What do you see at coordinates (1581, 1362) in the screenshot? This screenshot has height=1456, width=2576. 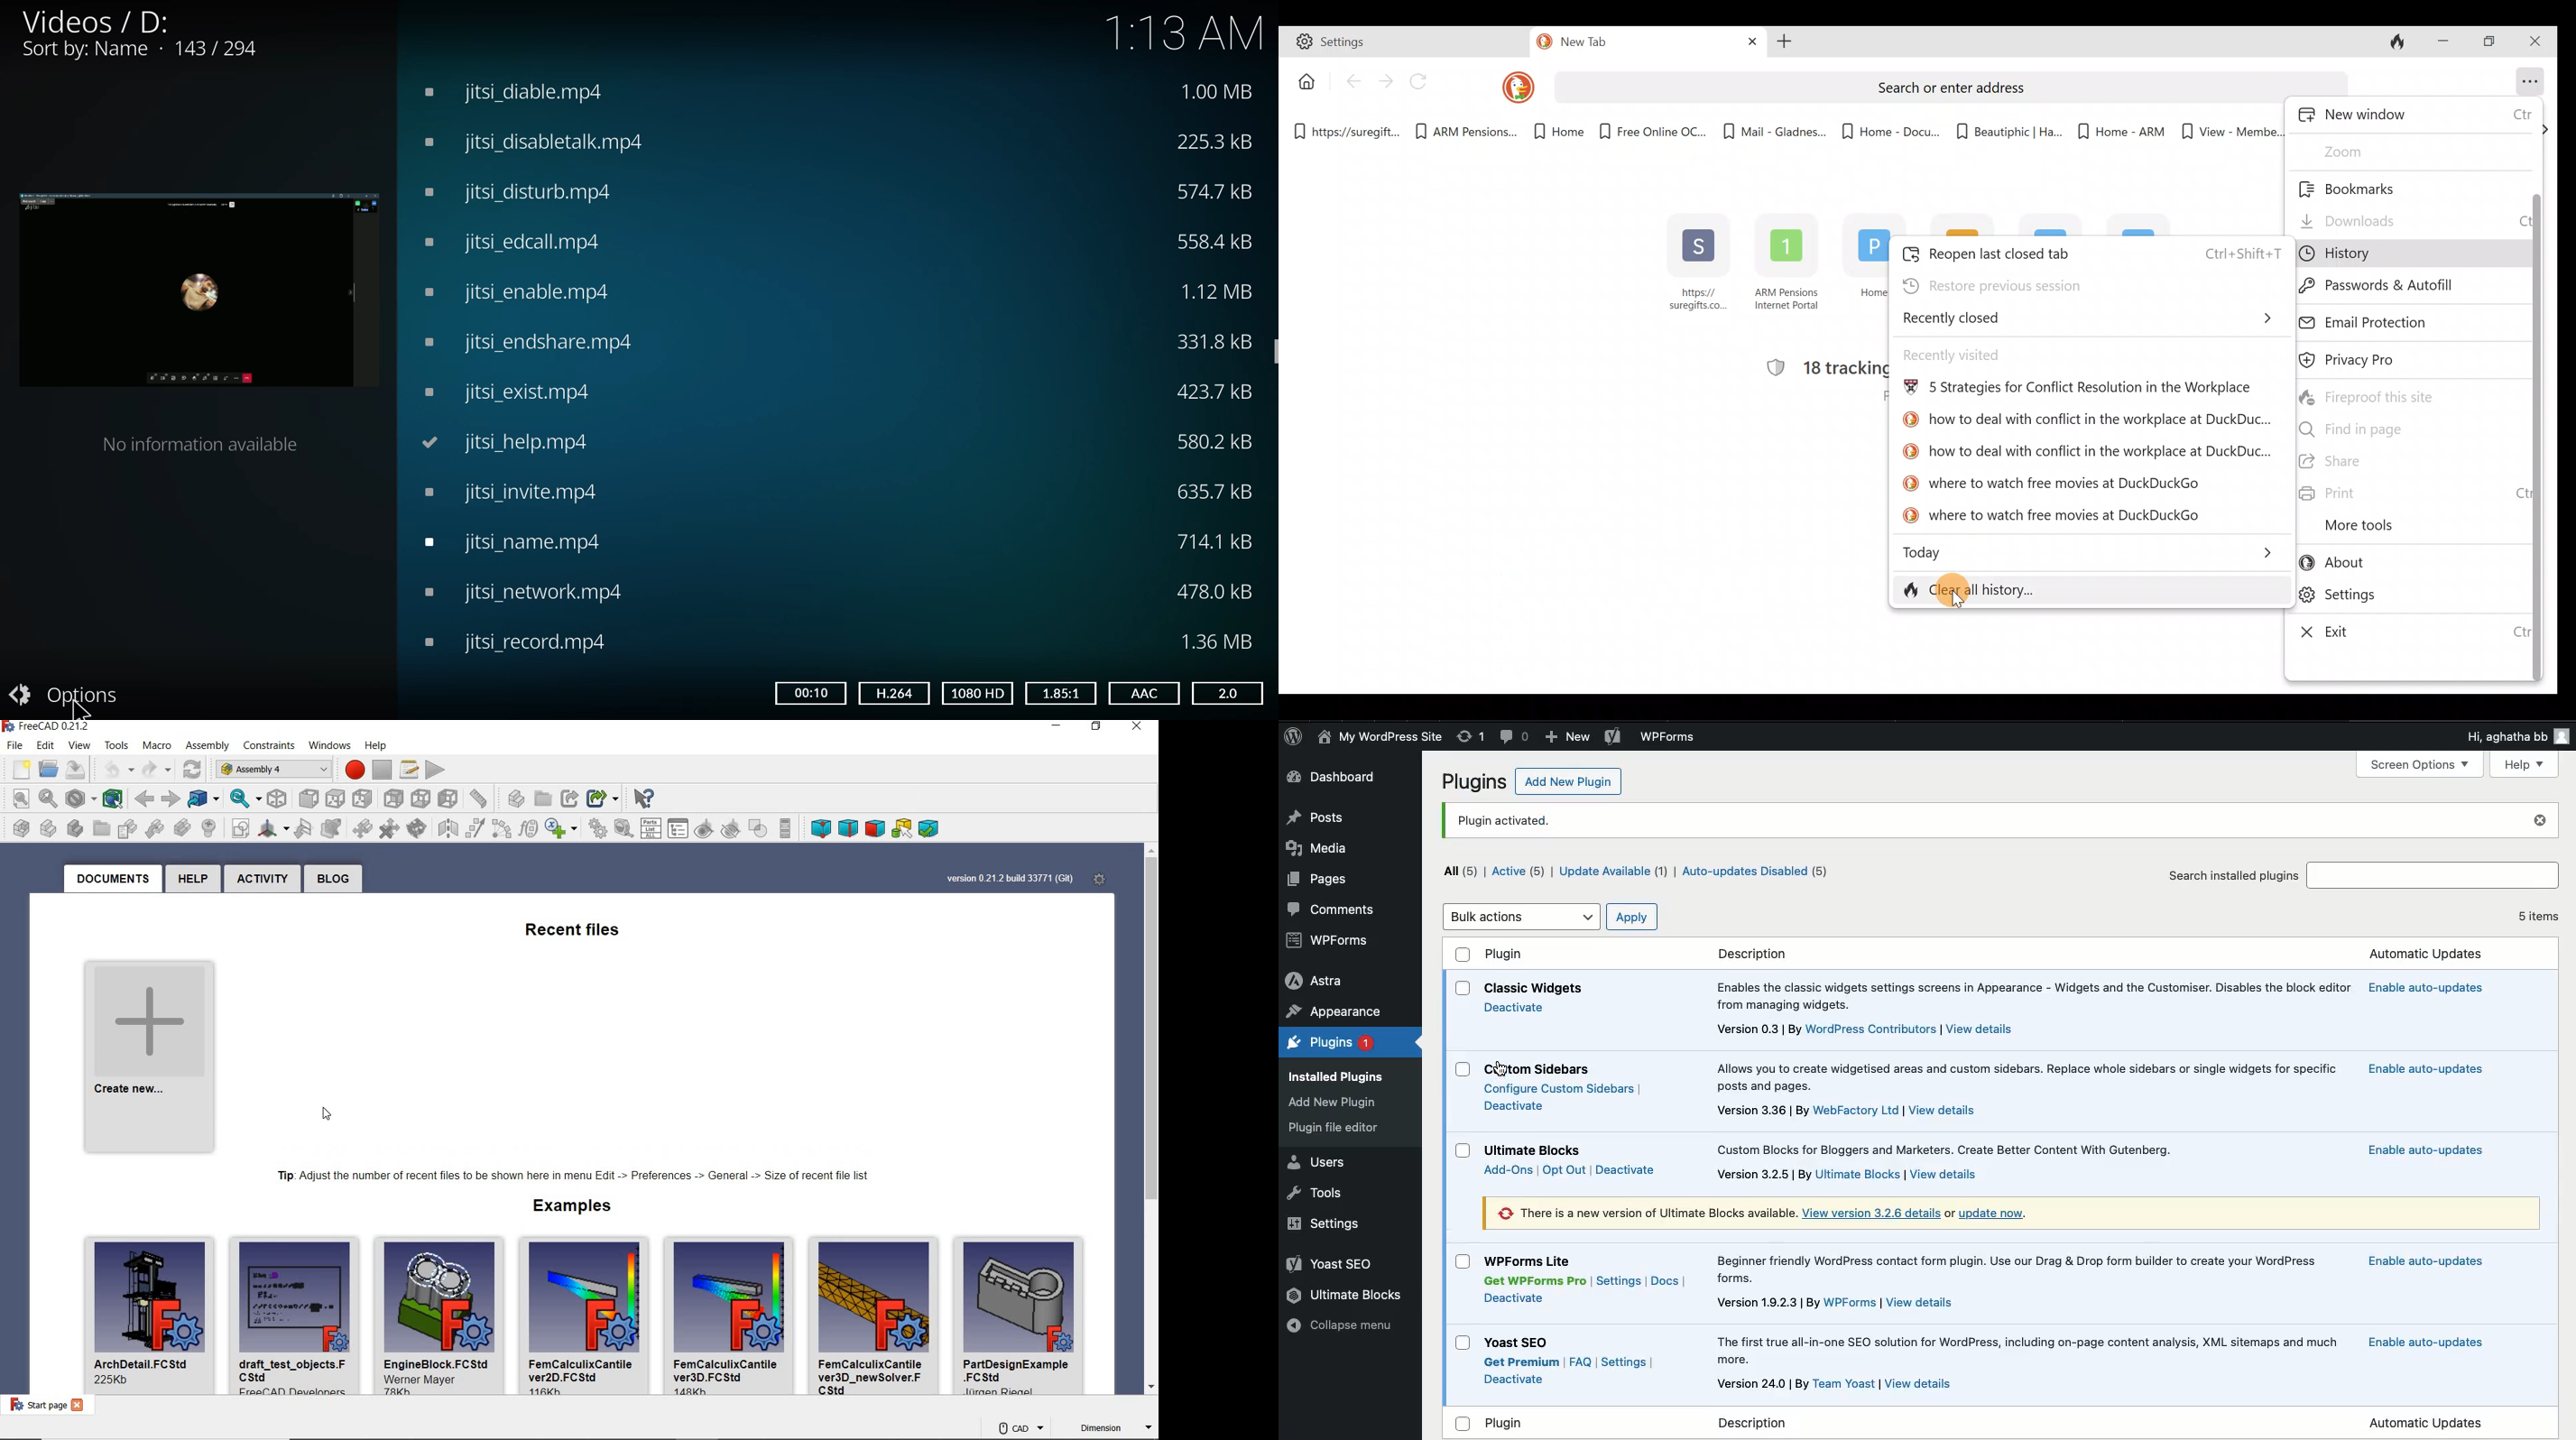 I see `FAQ` at bounding box center [1581, 1362].